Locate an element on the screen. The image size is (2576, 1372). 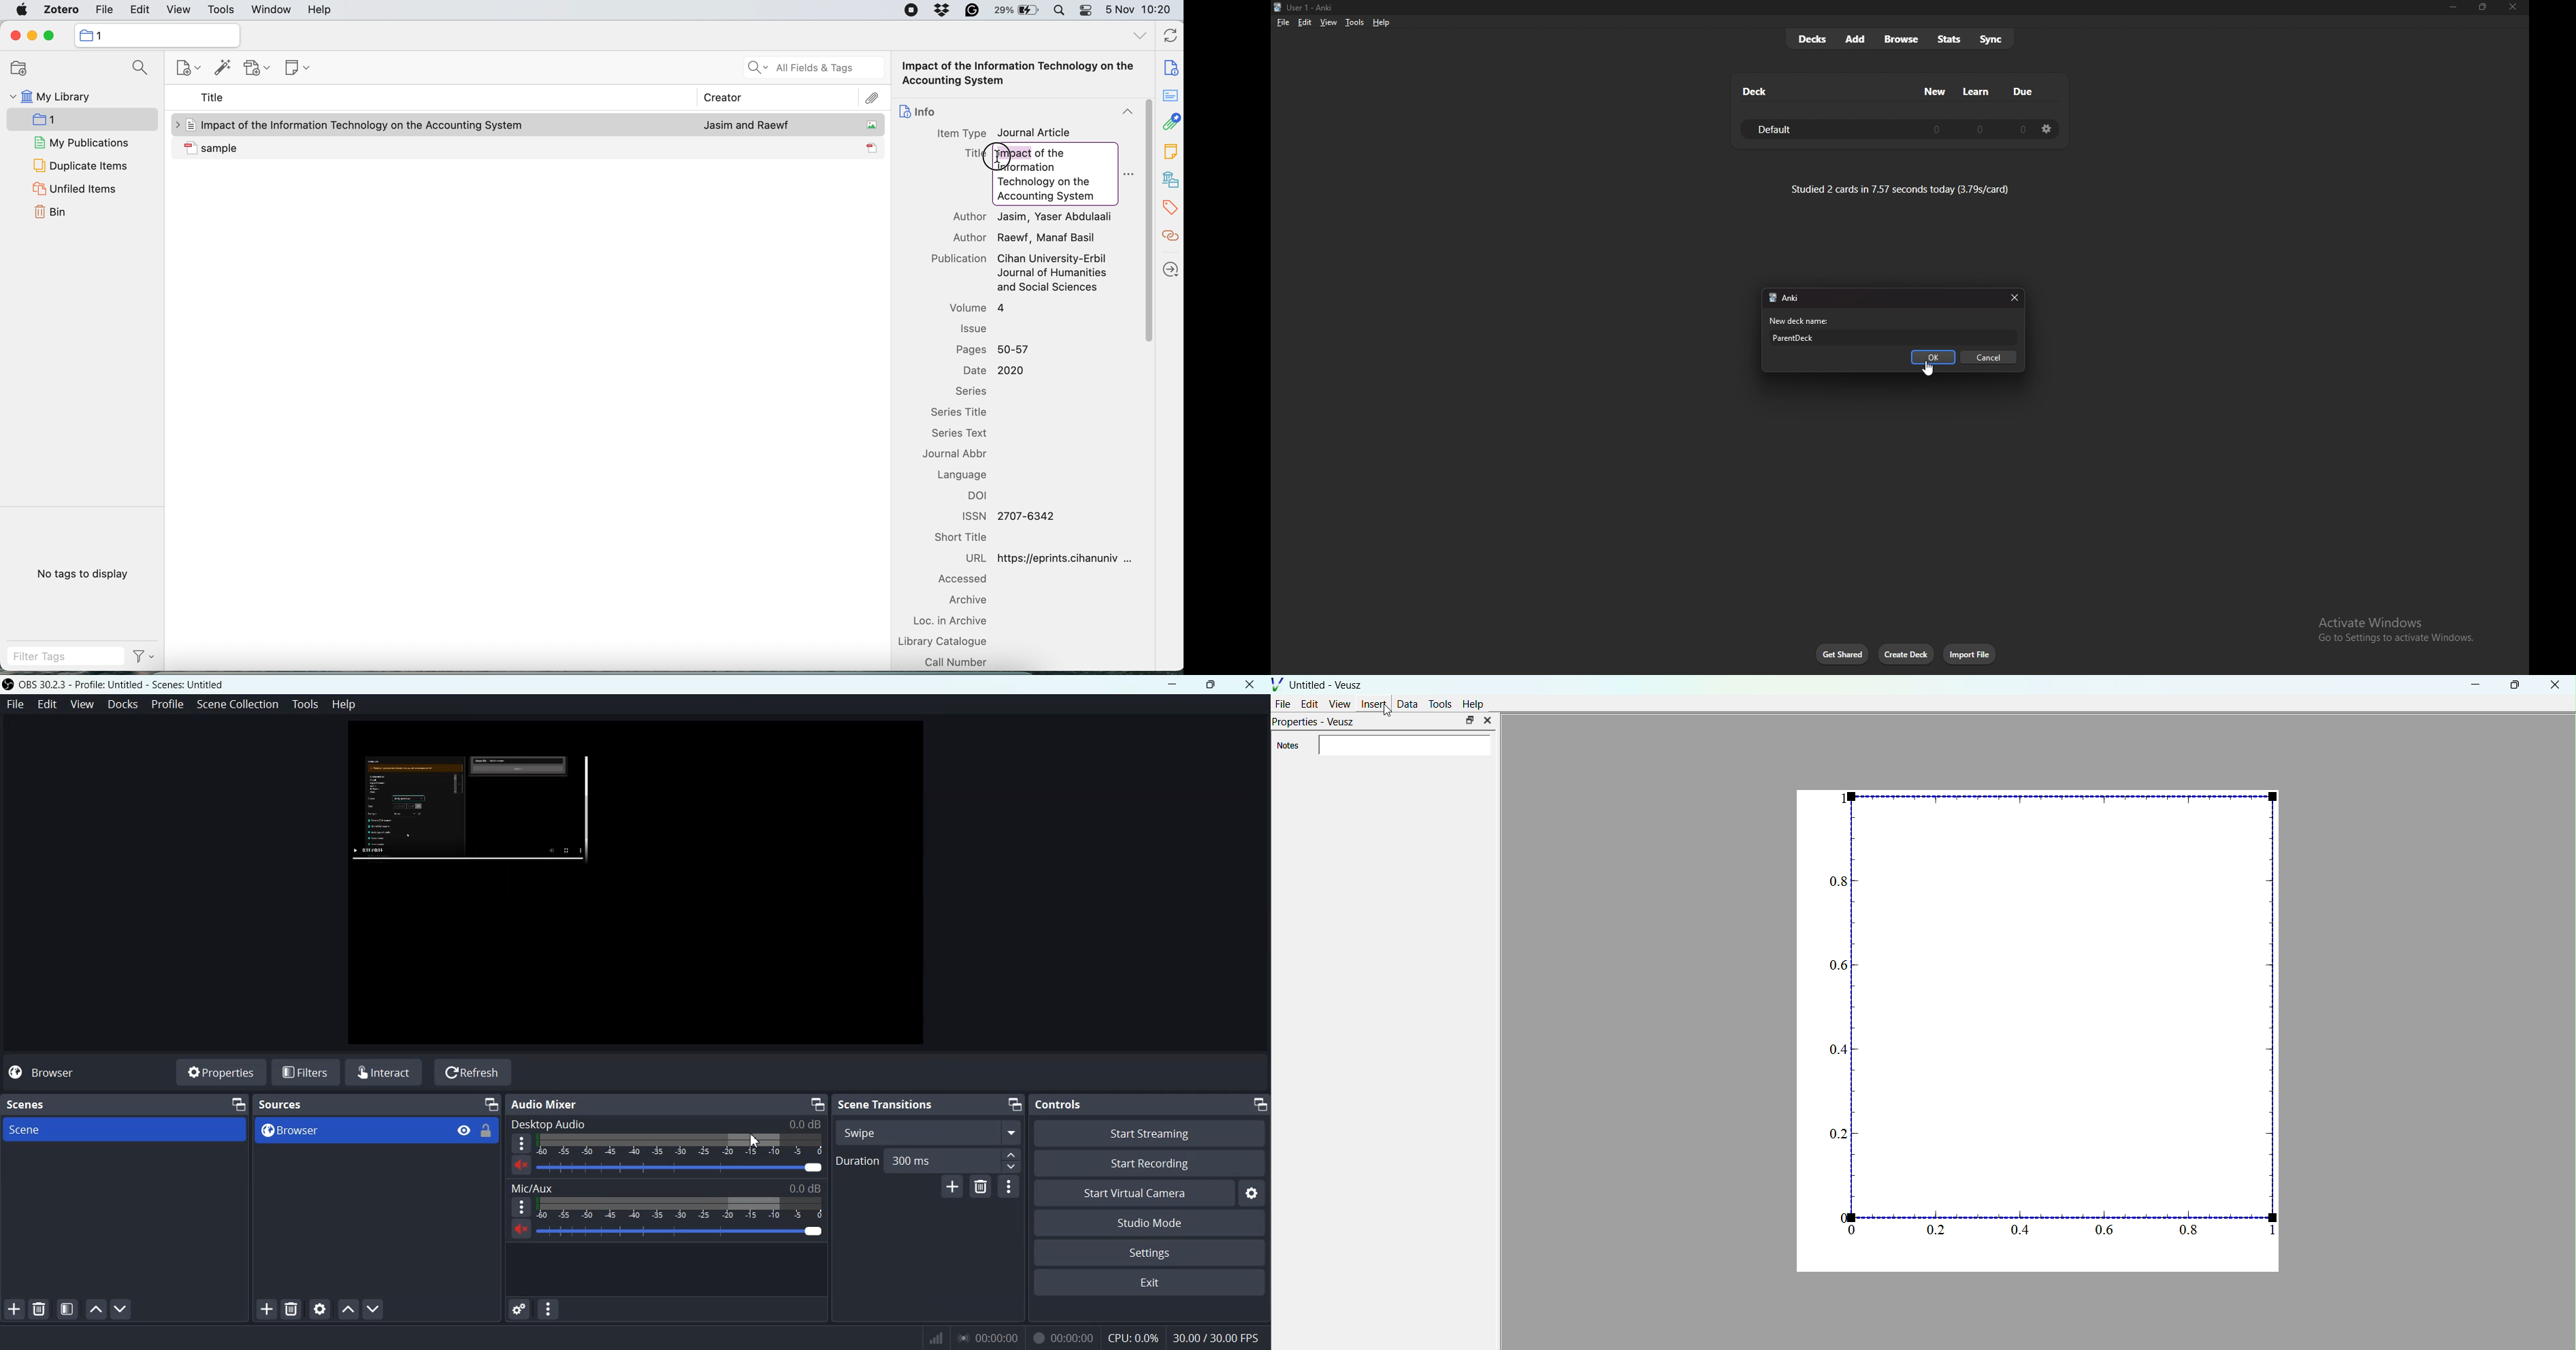
new collection is located at coordinates (80, 119).